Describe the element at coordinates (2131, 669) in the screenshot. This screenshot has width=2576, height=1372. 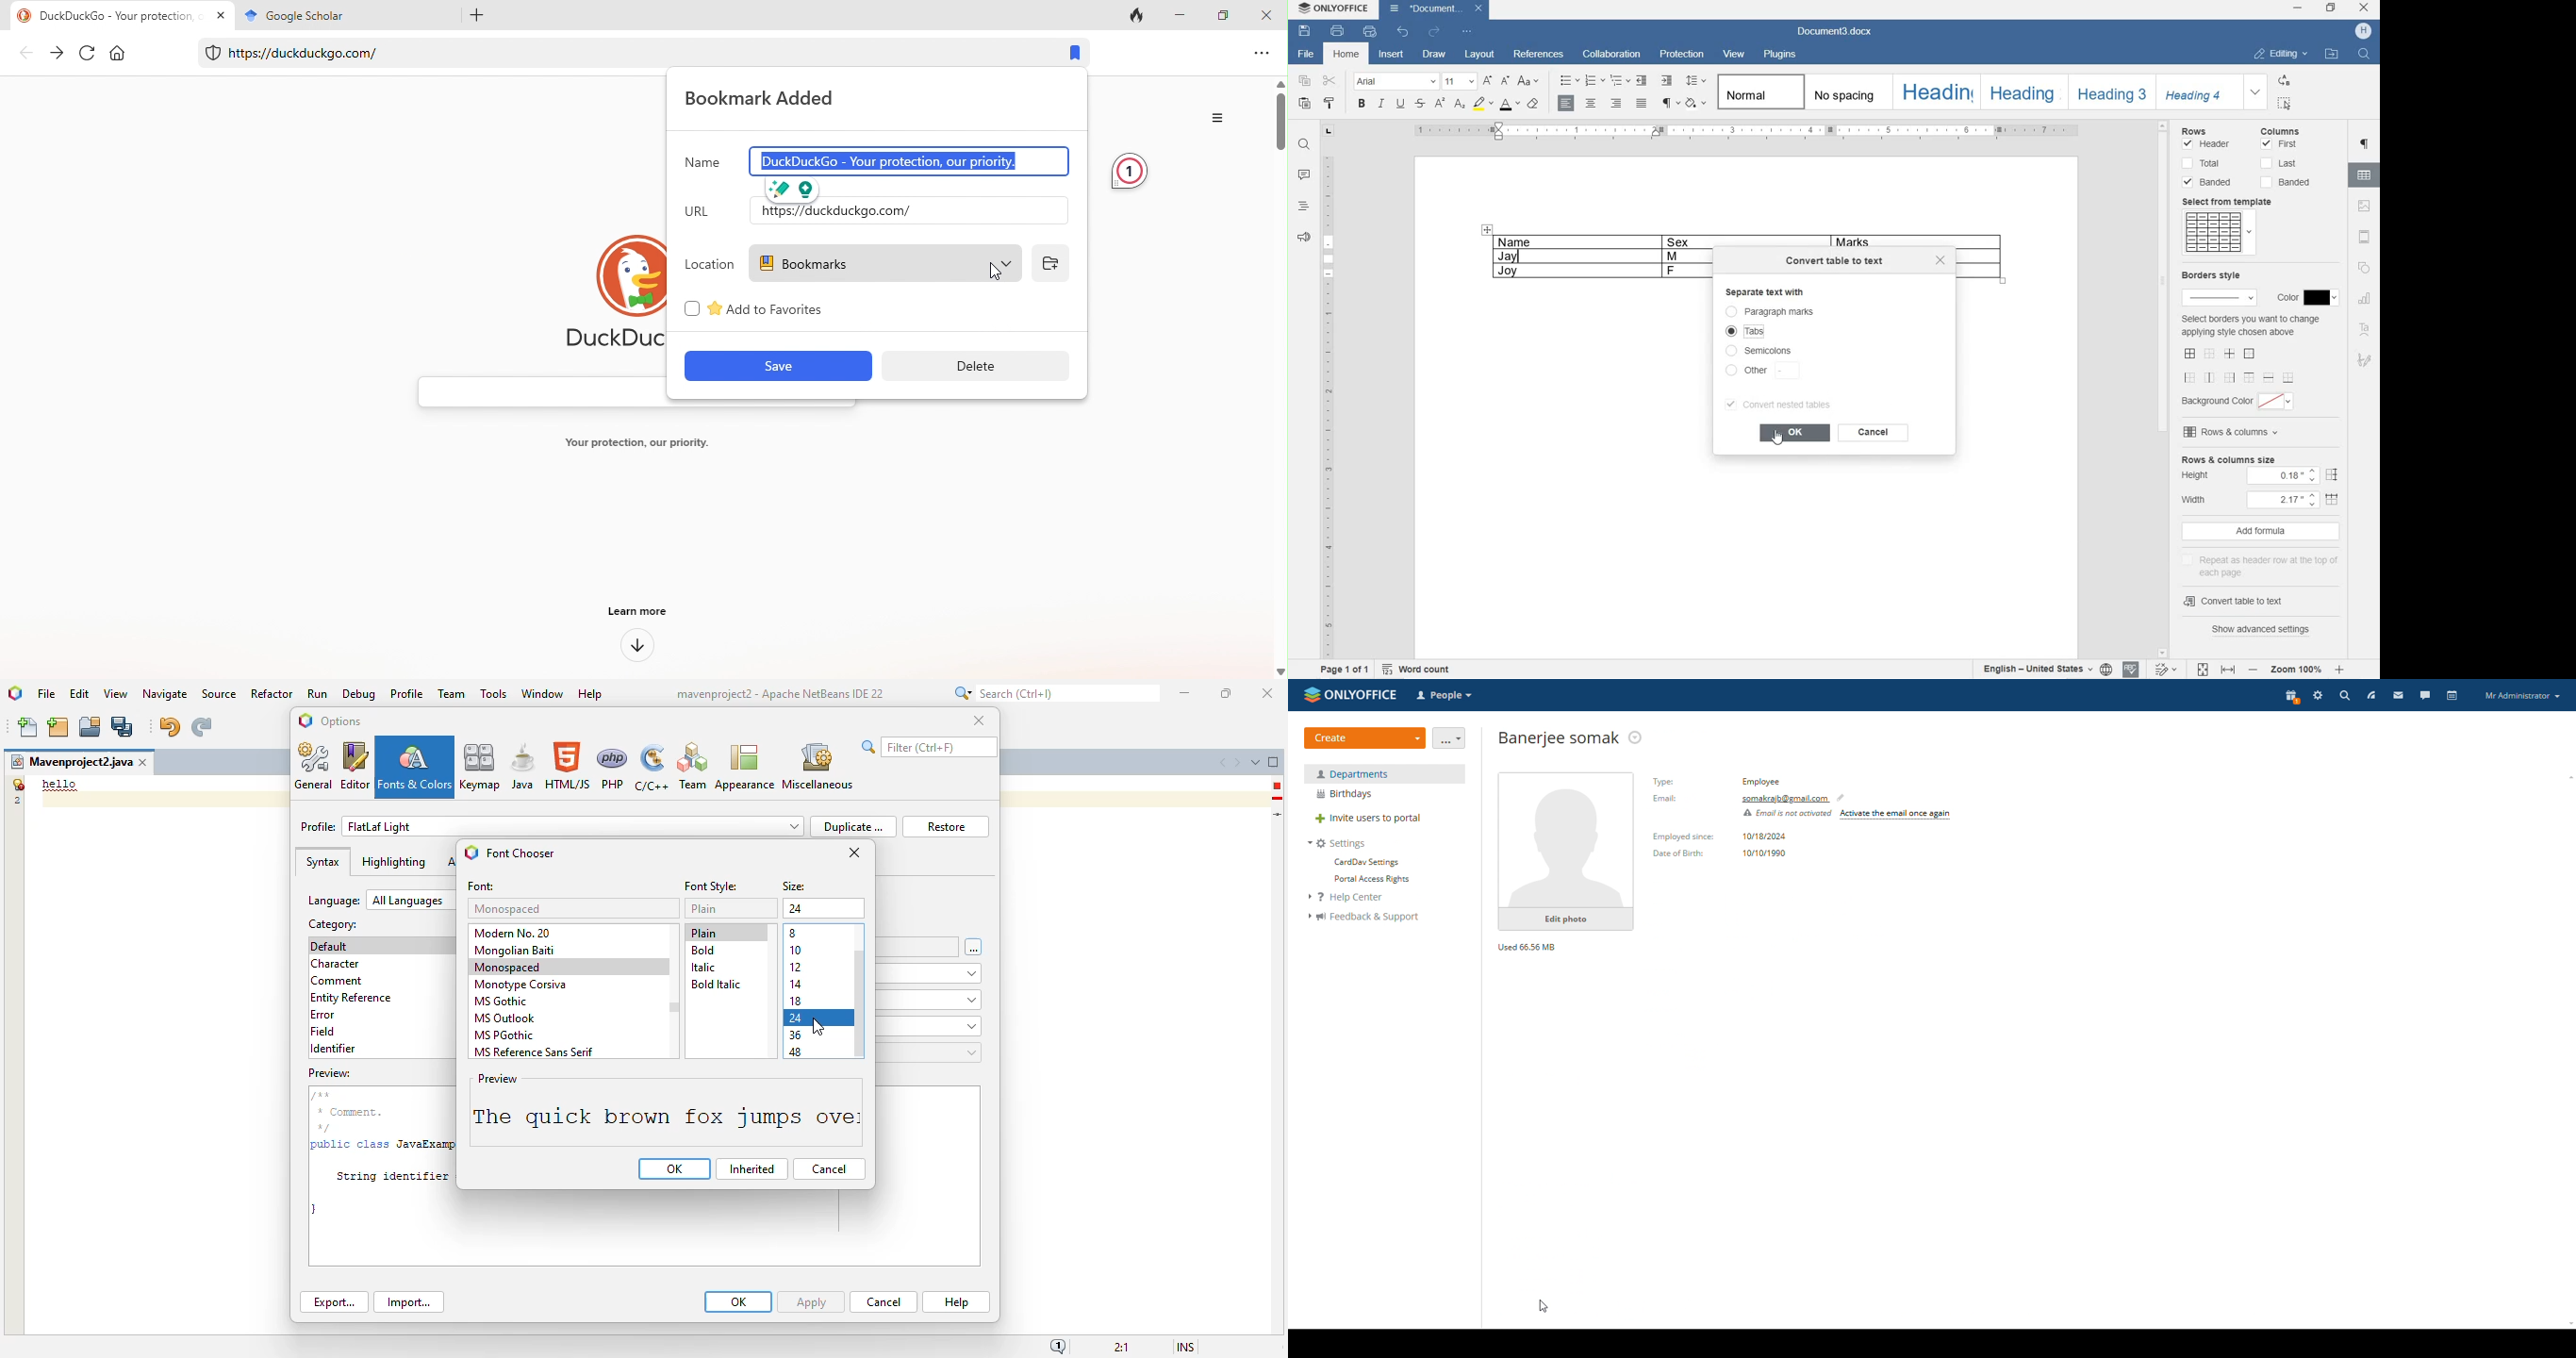
I see `SPELL CHECKING` at that location.